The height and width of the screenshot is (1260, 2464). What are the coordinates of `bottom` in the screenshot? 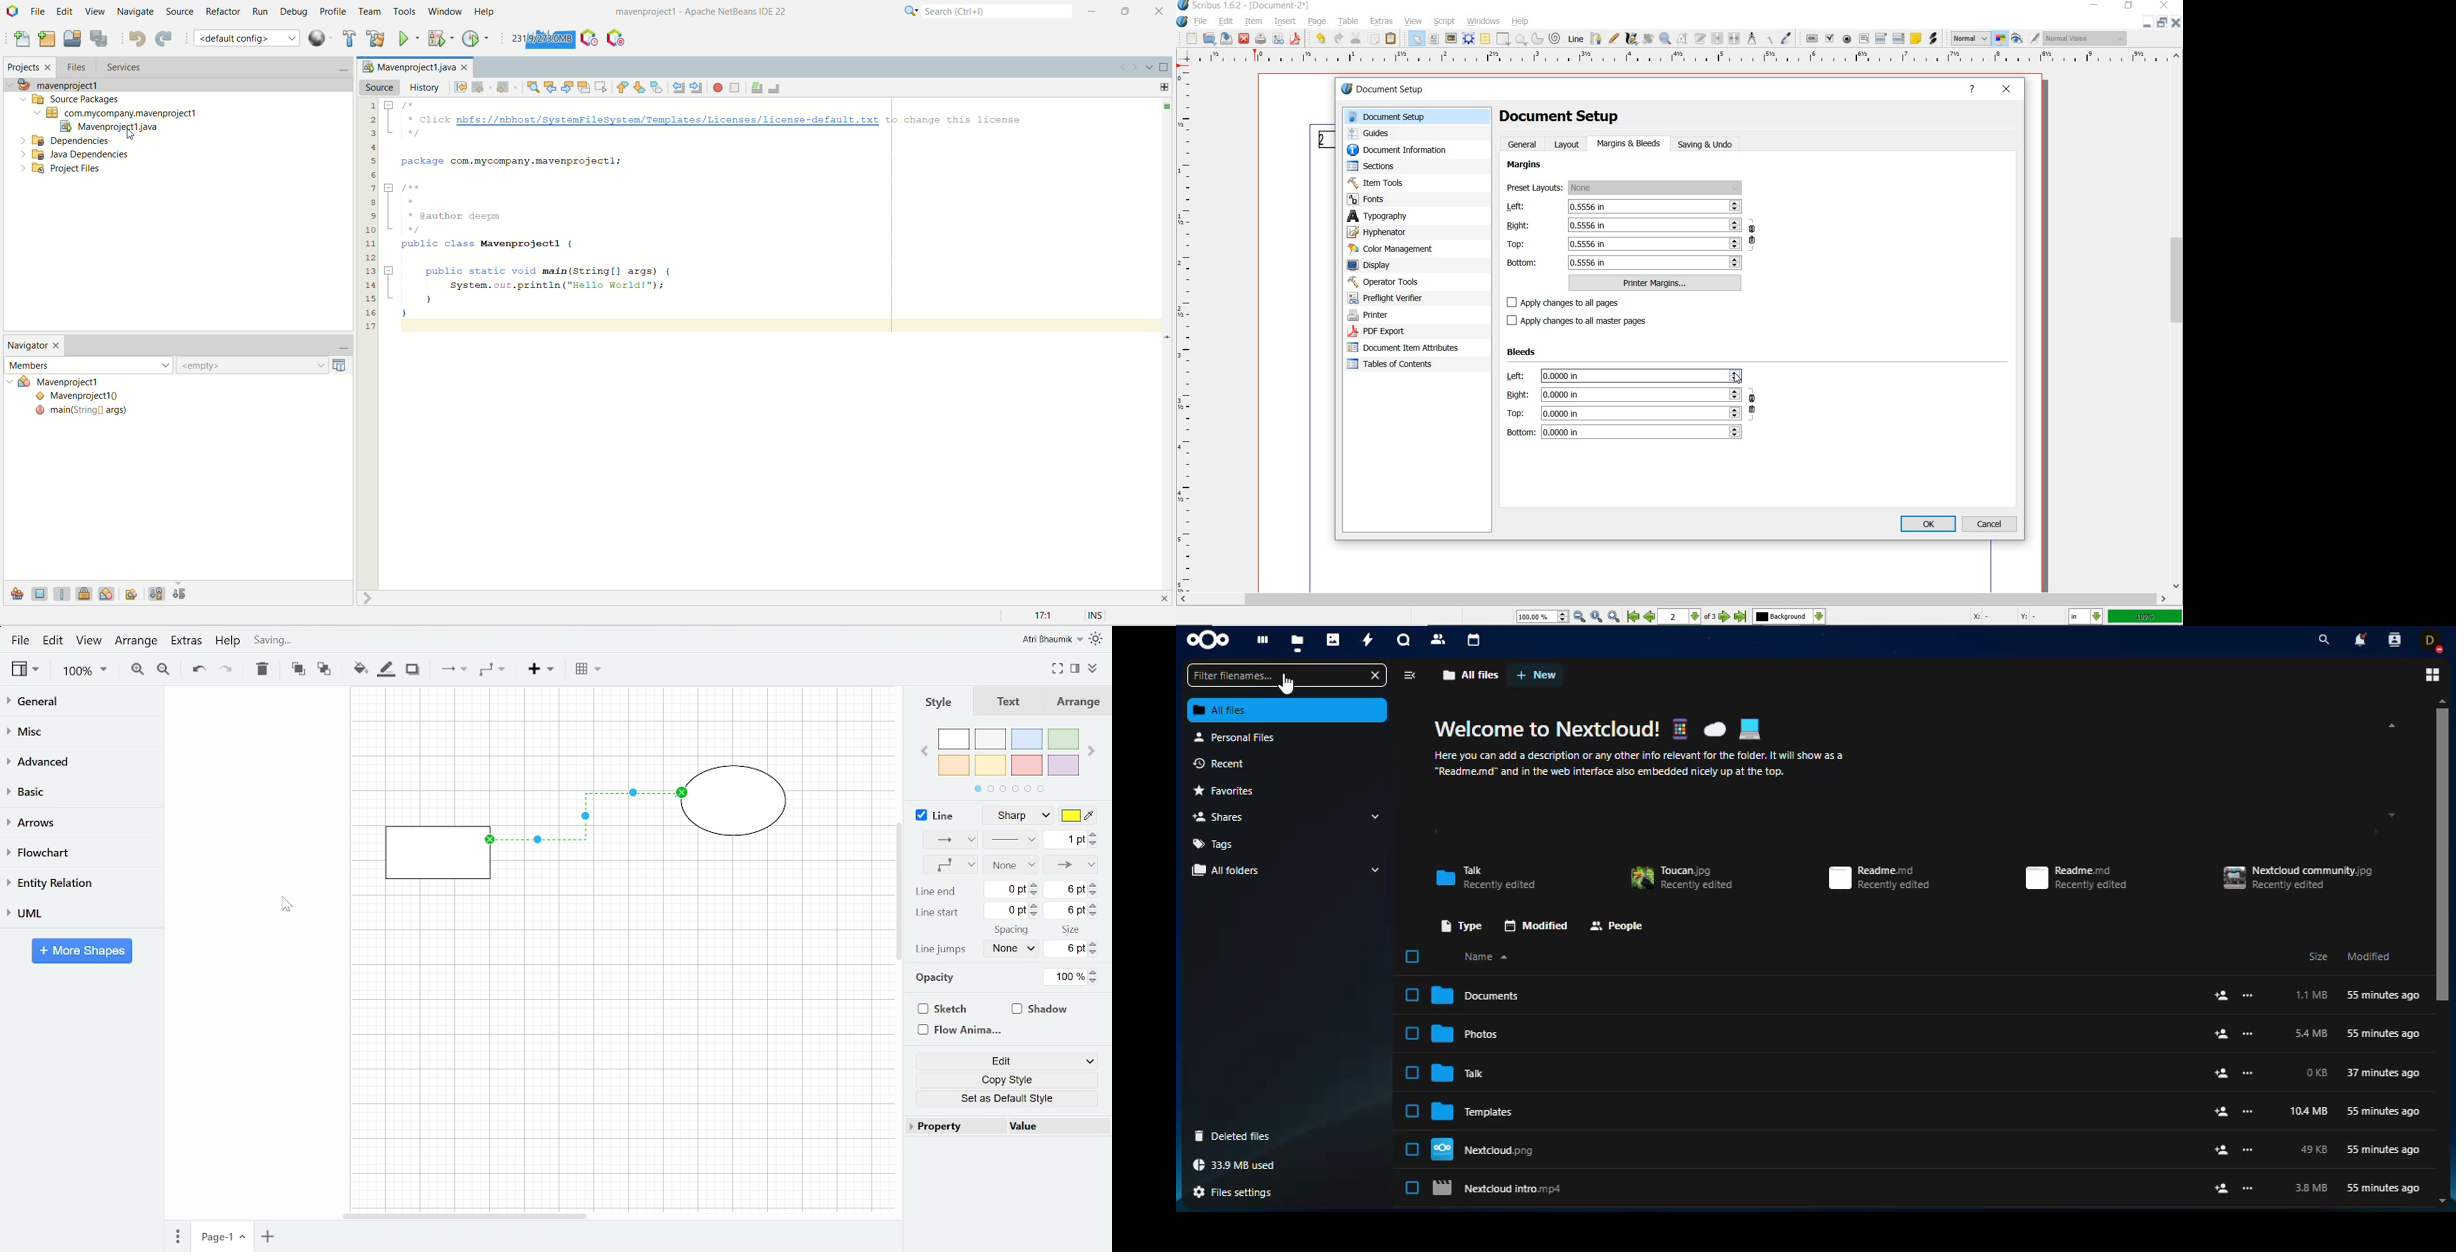 It's located at (1624, 432).